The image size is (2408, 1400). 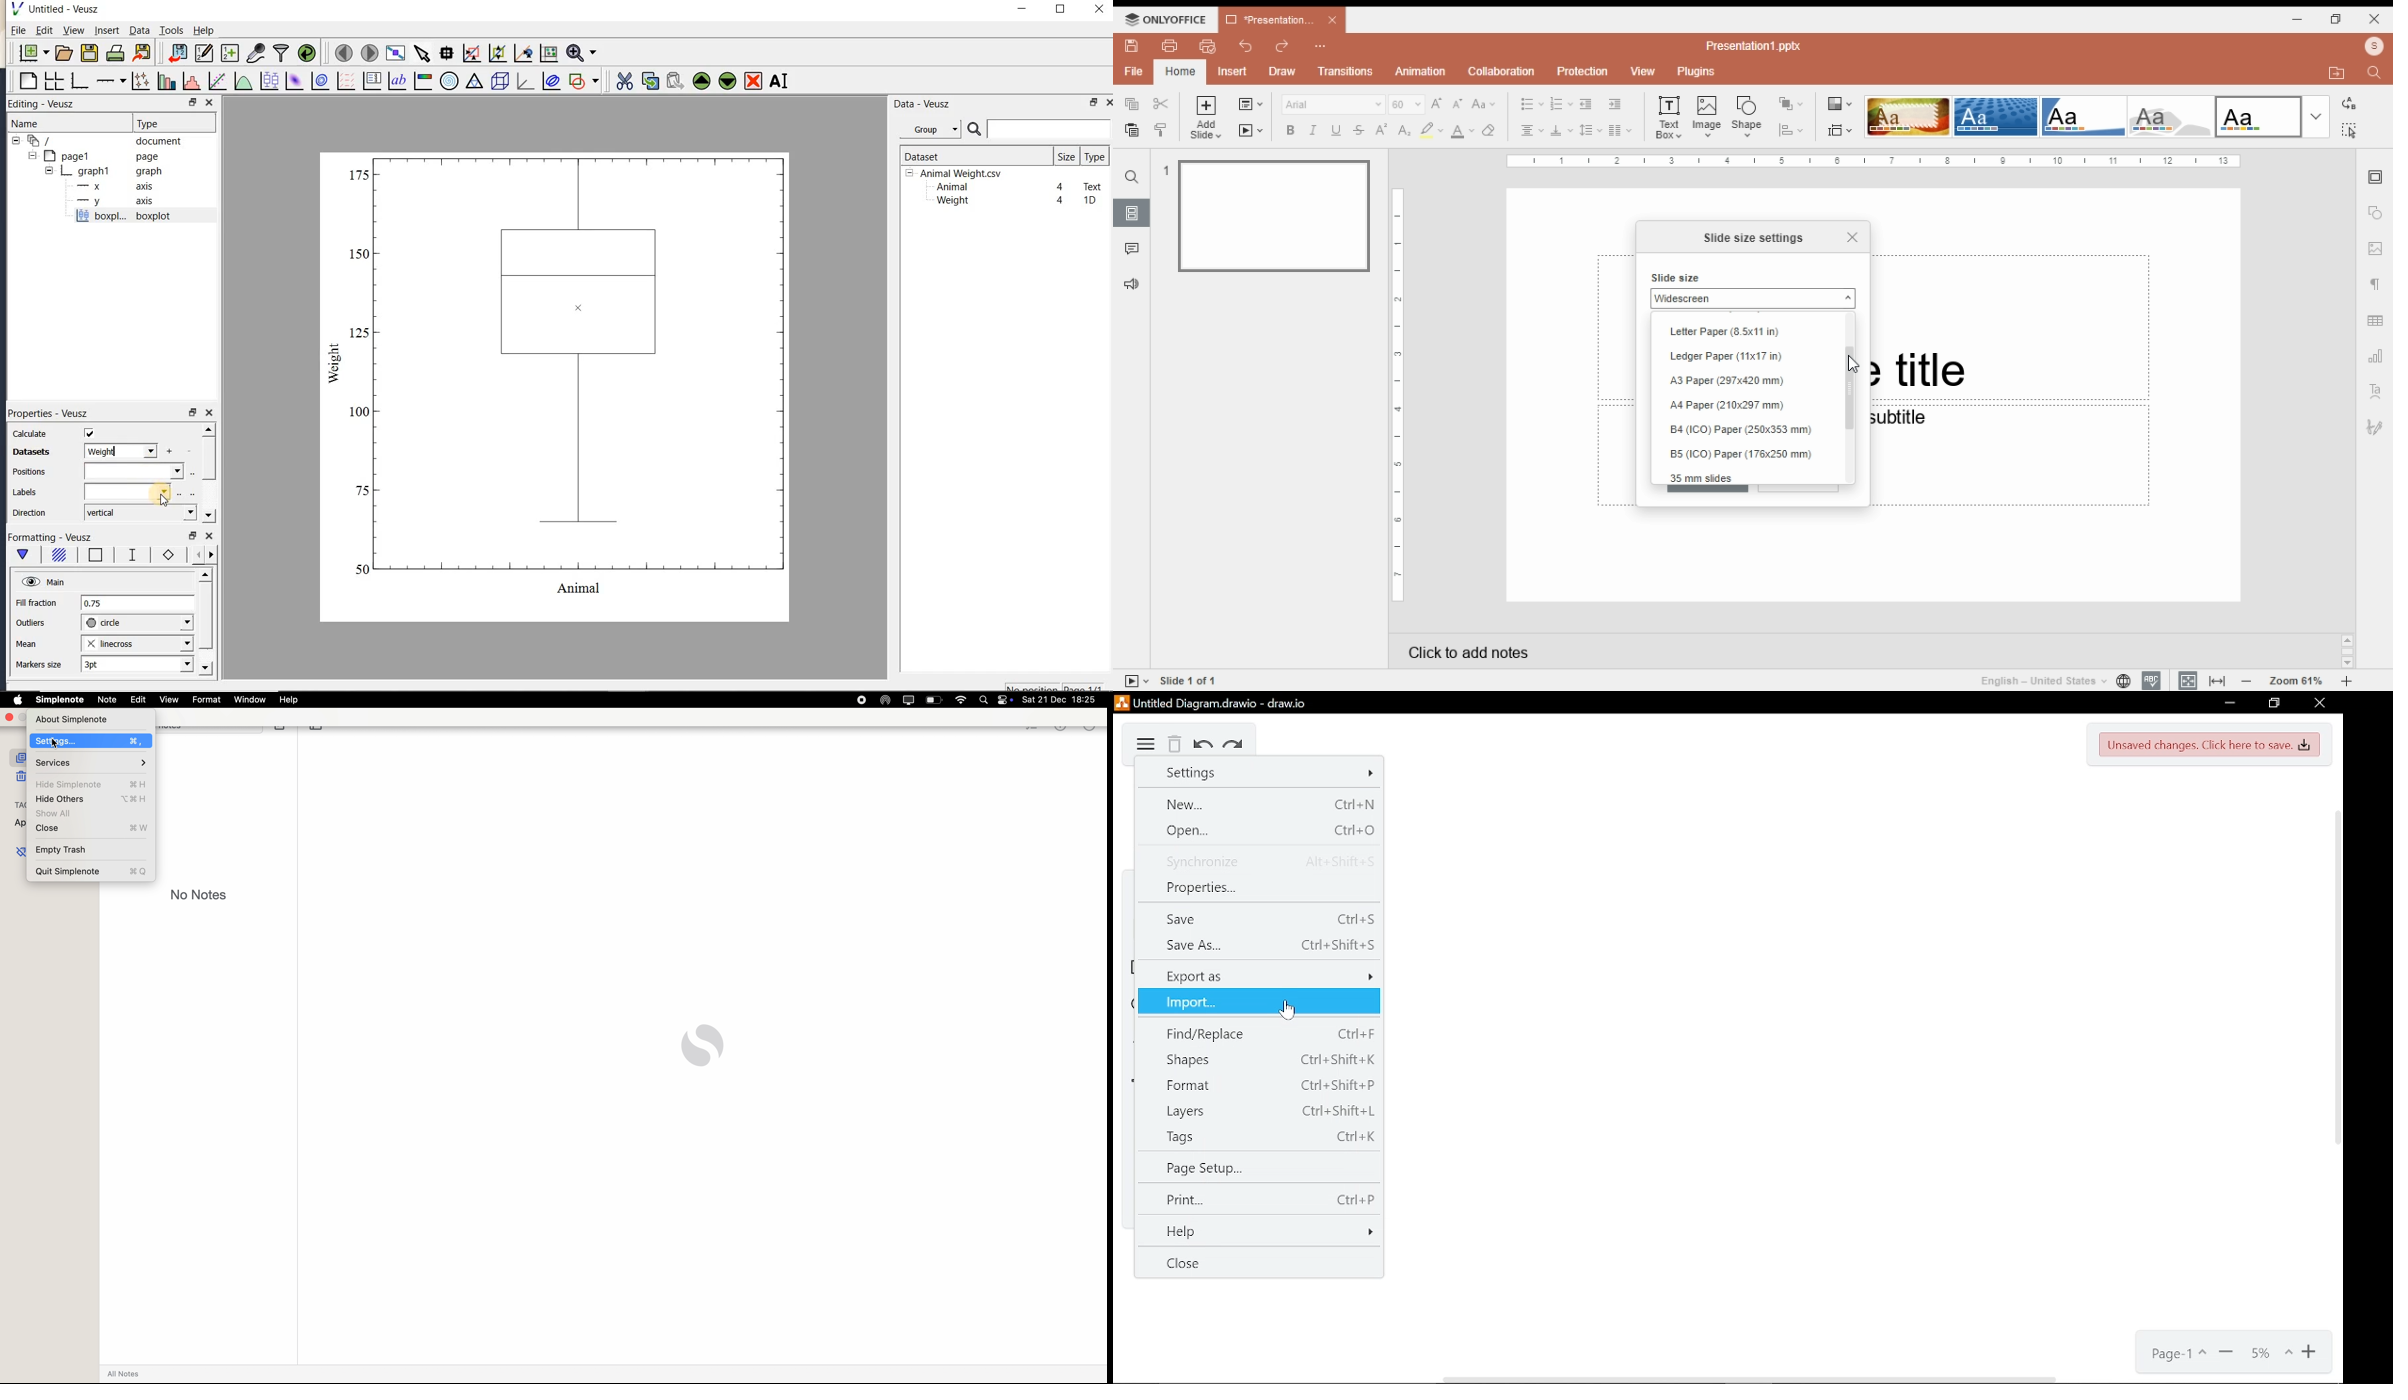 I want to click on open file location, so click(x=2340, y=74).